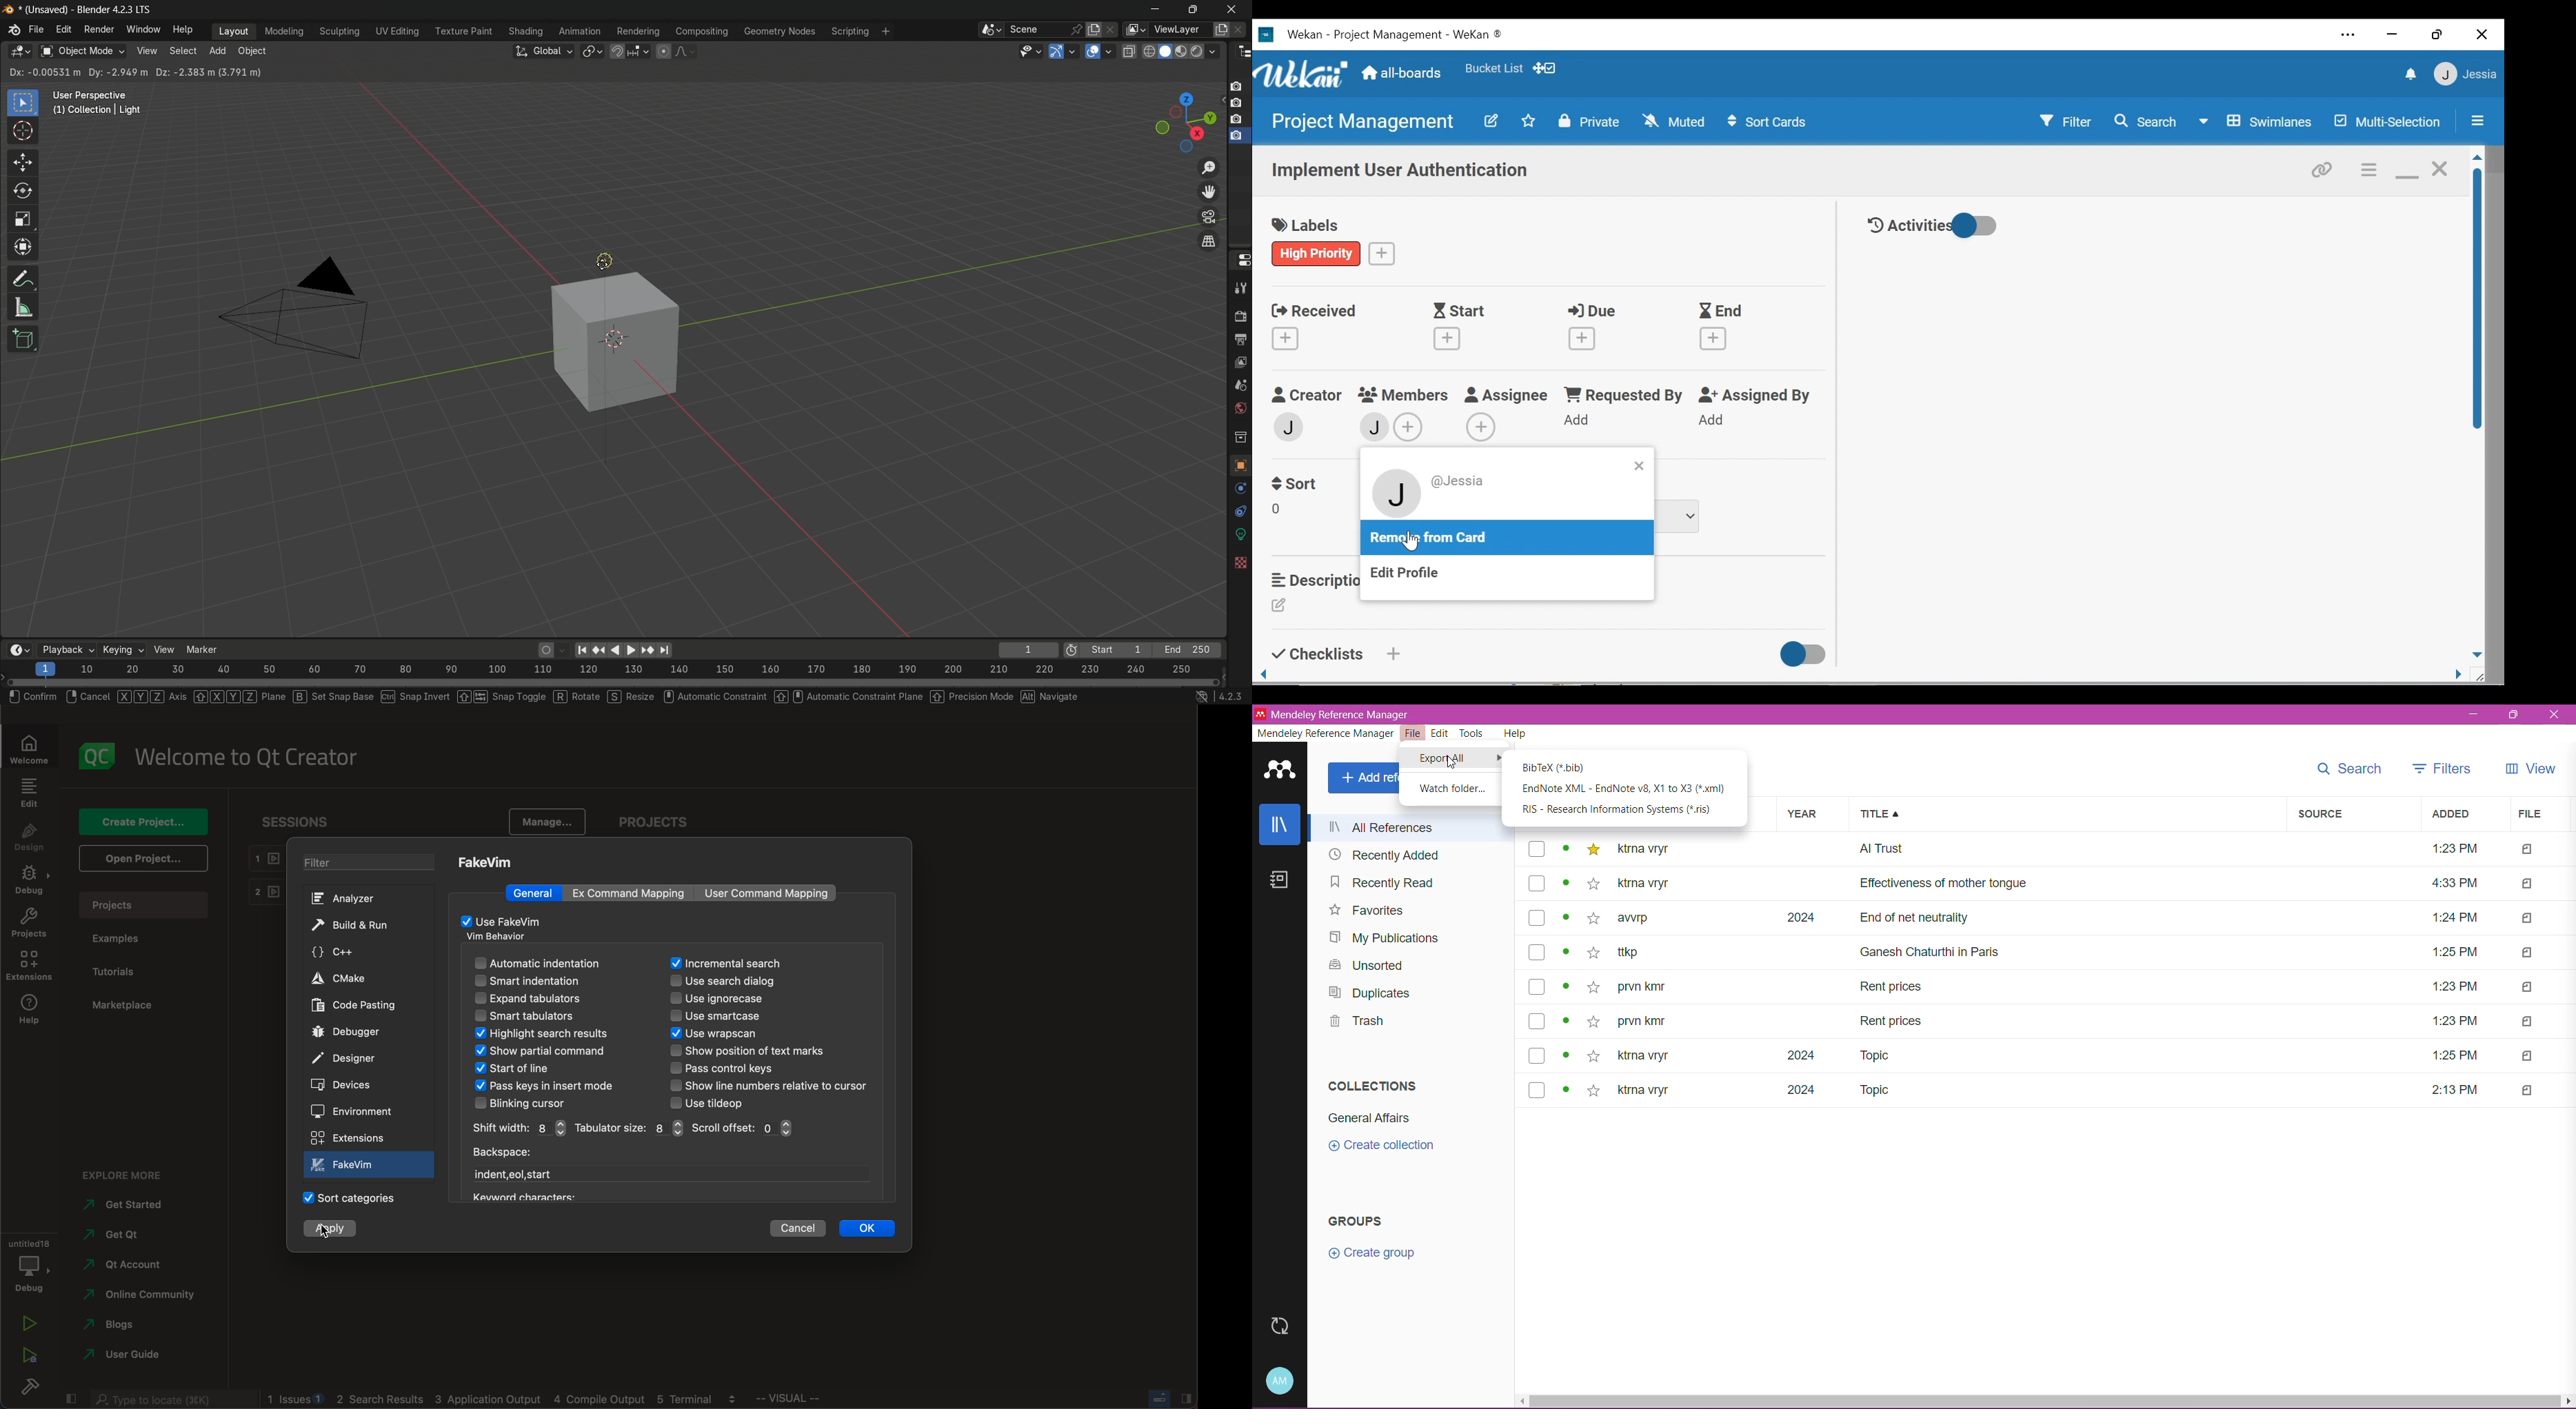 This screenshot has height=1428, width=2576. Describe the element at coordinates (352, 1032) in the screenshot. I see `debugger` at that location.